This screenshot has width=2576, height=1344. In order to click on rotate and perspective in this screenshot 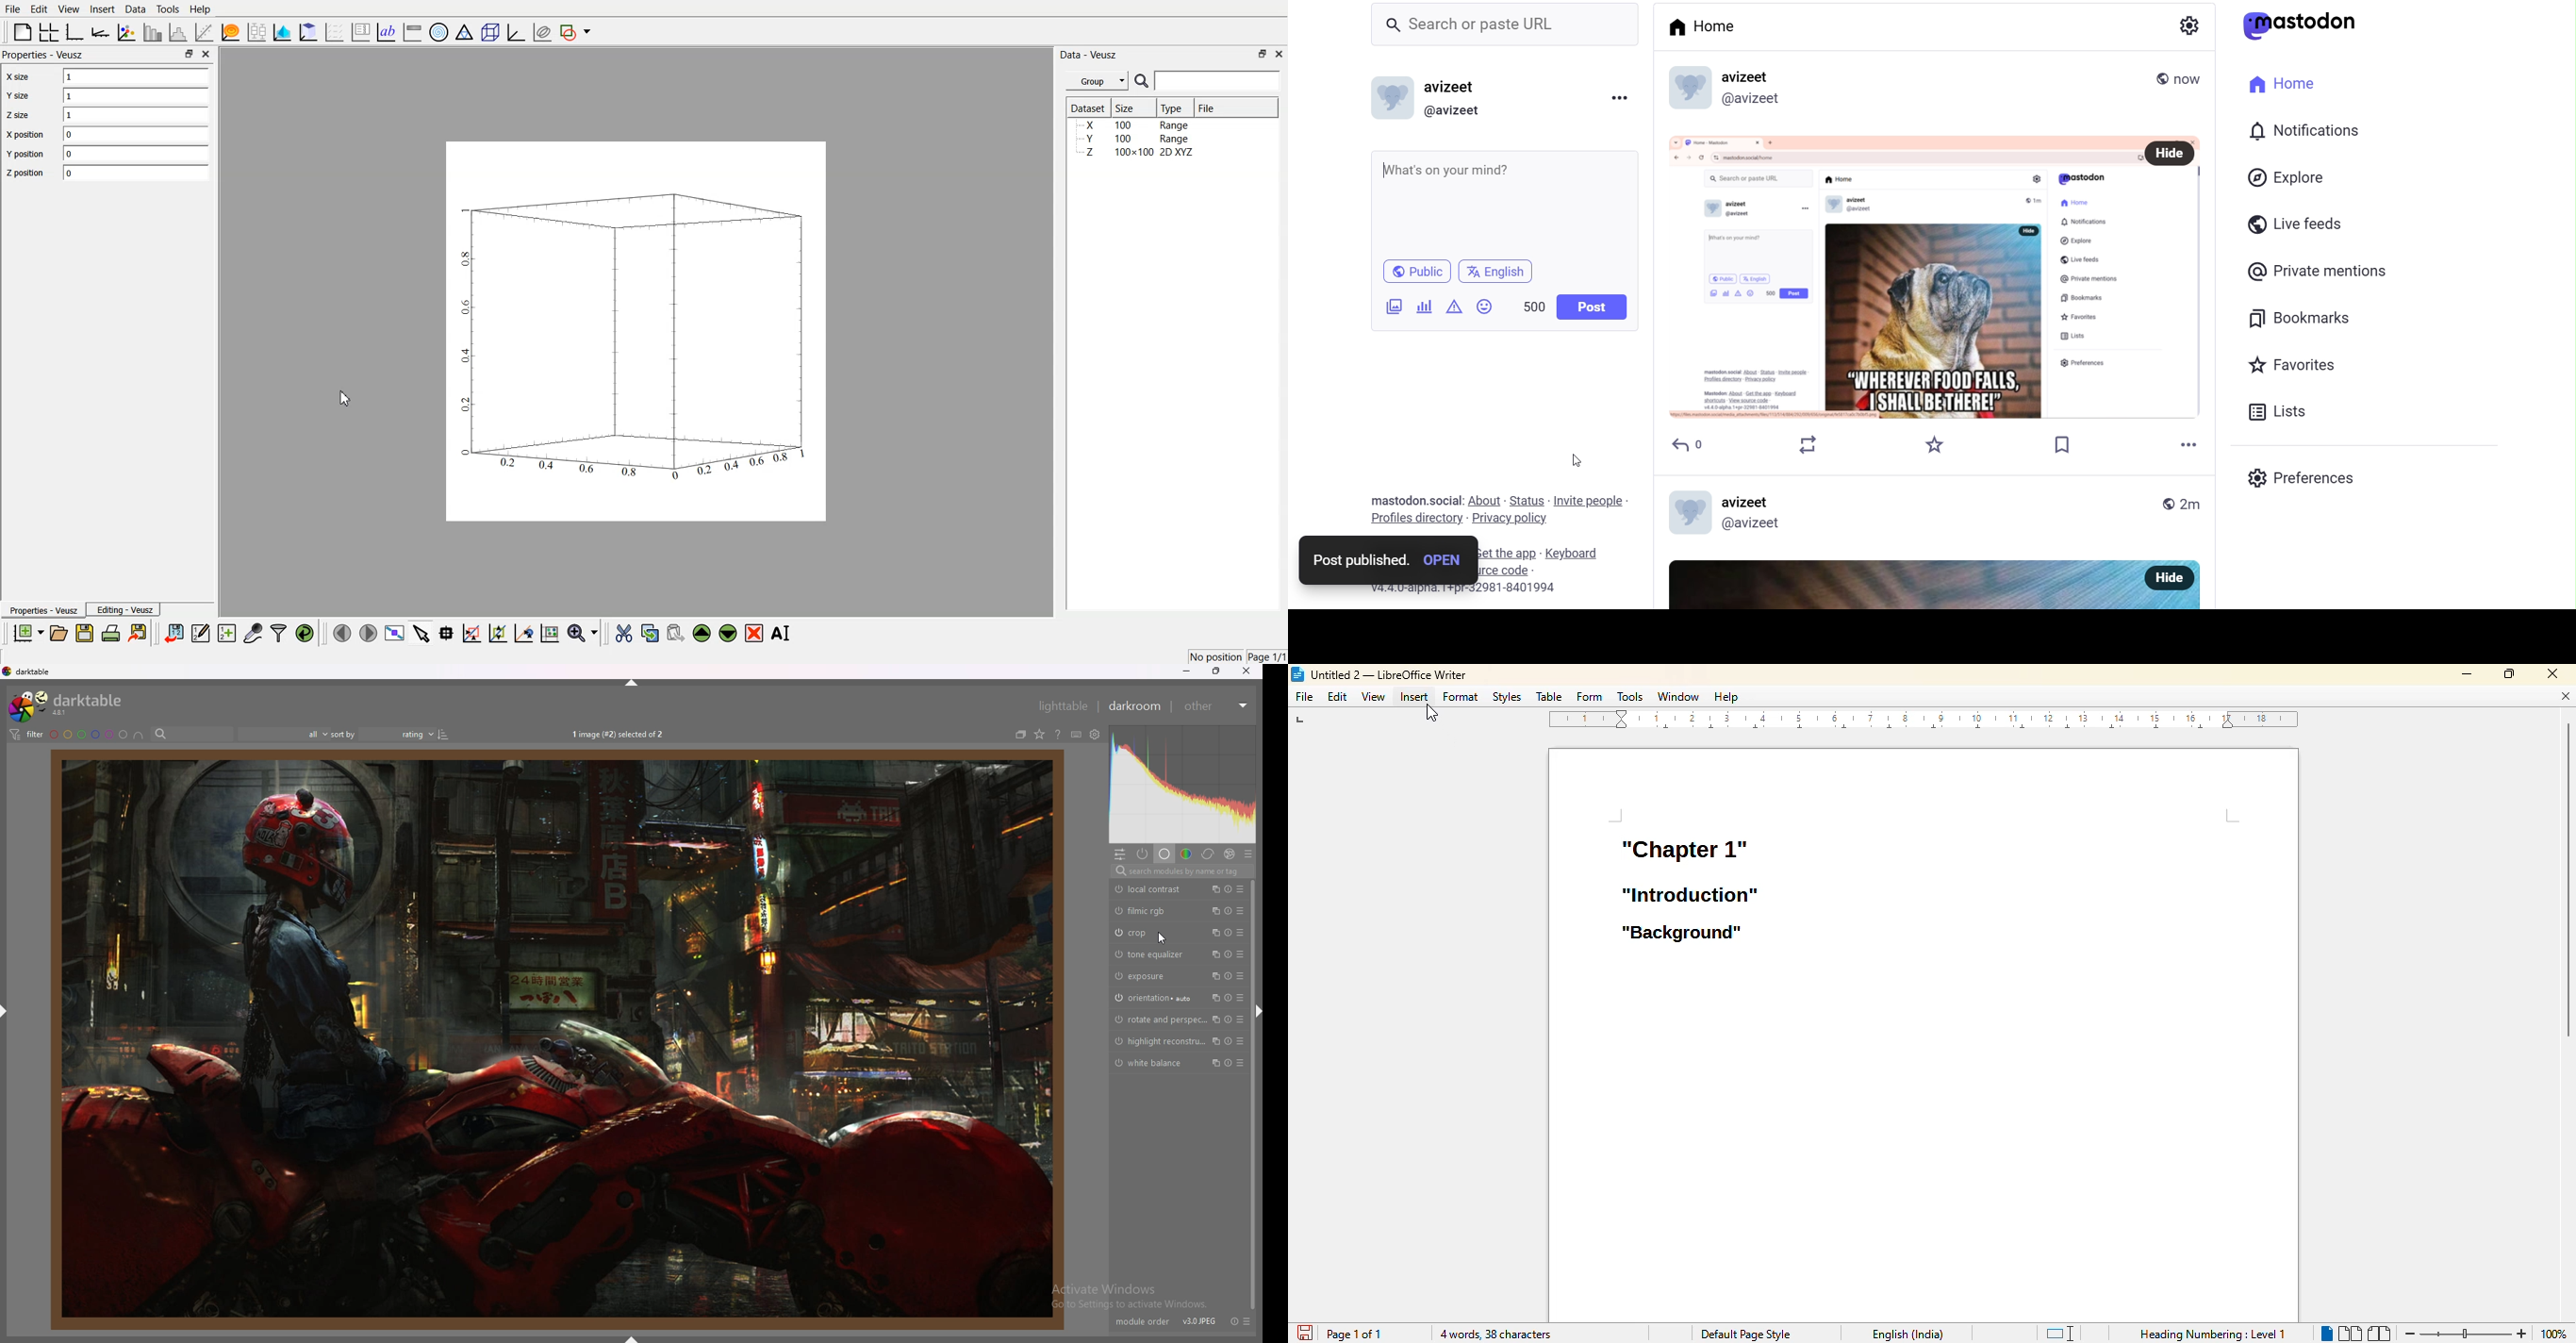, I will do `click(1158, 1019)`.